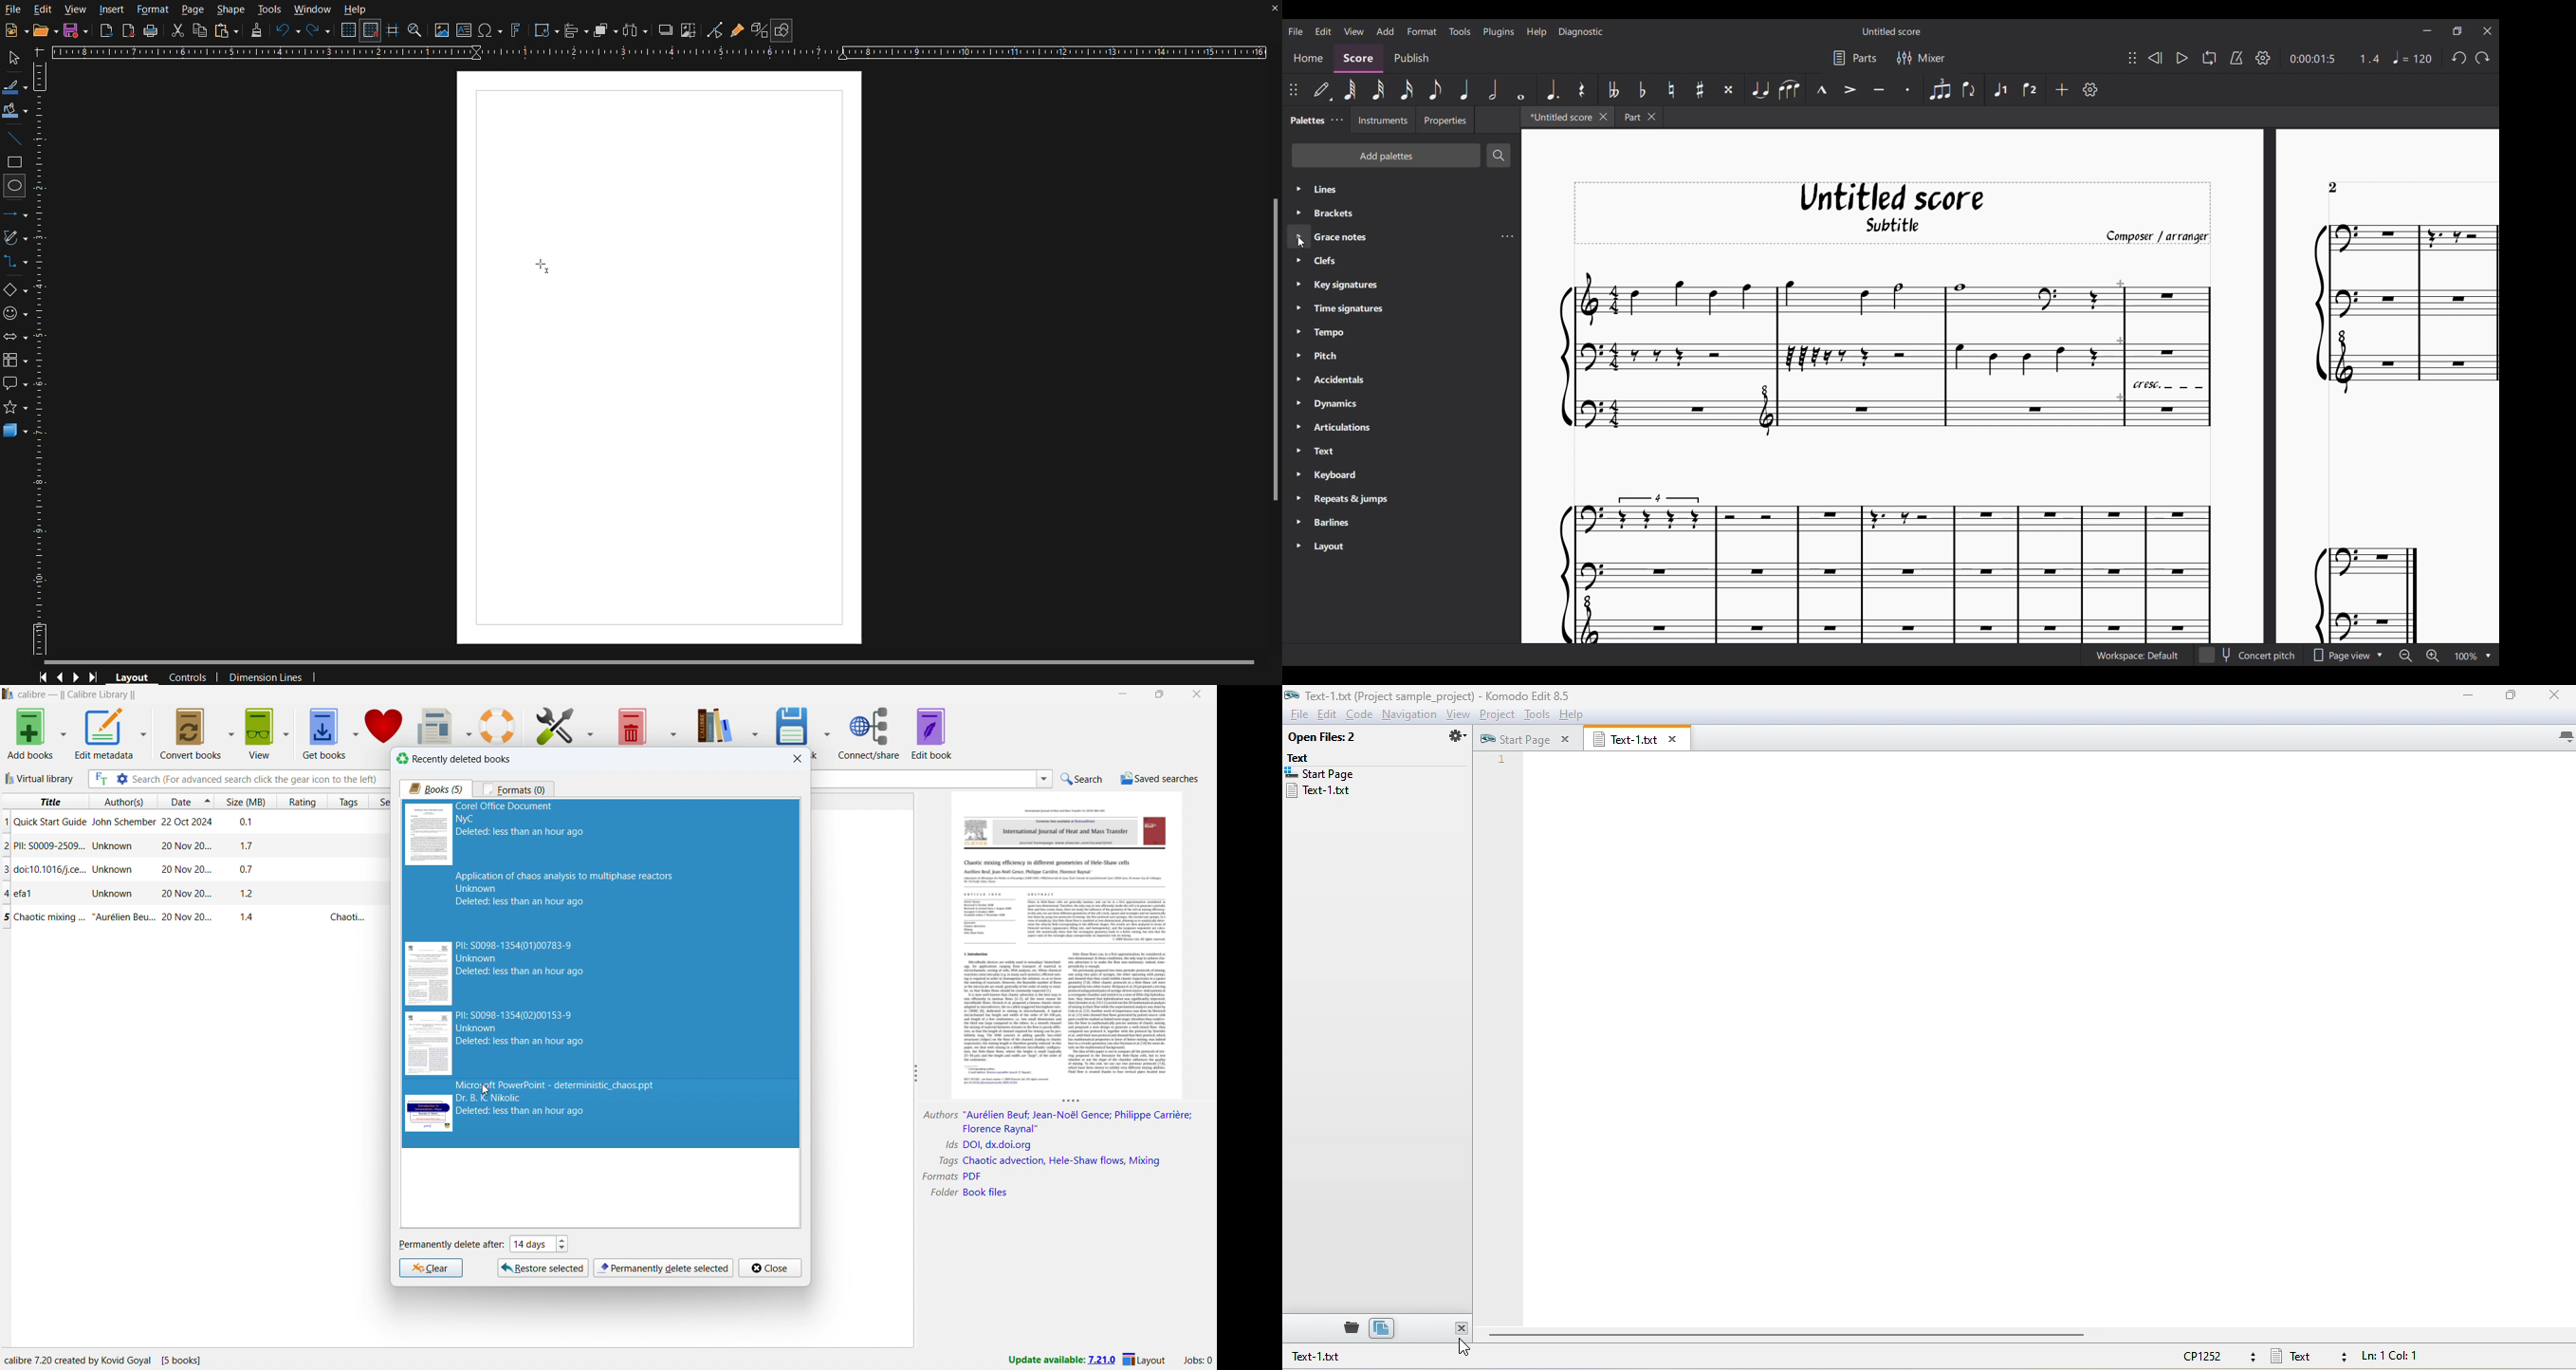 This screenshot has width=2576, height=1372. I want to click on Score title, so click(1891, 31).